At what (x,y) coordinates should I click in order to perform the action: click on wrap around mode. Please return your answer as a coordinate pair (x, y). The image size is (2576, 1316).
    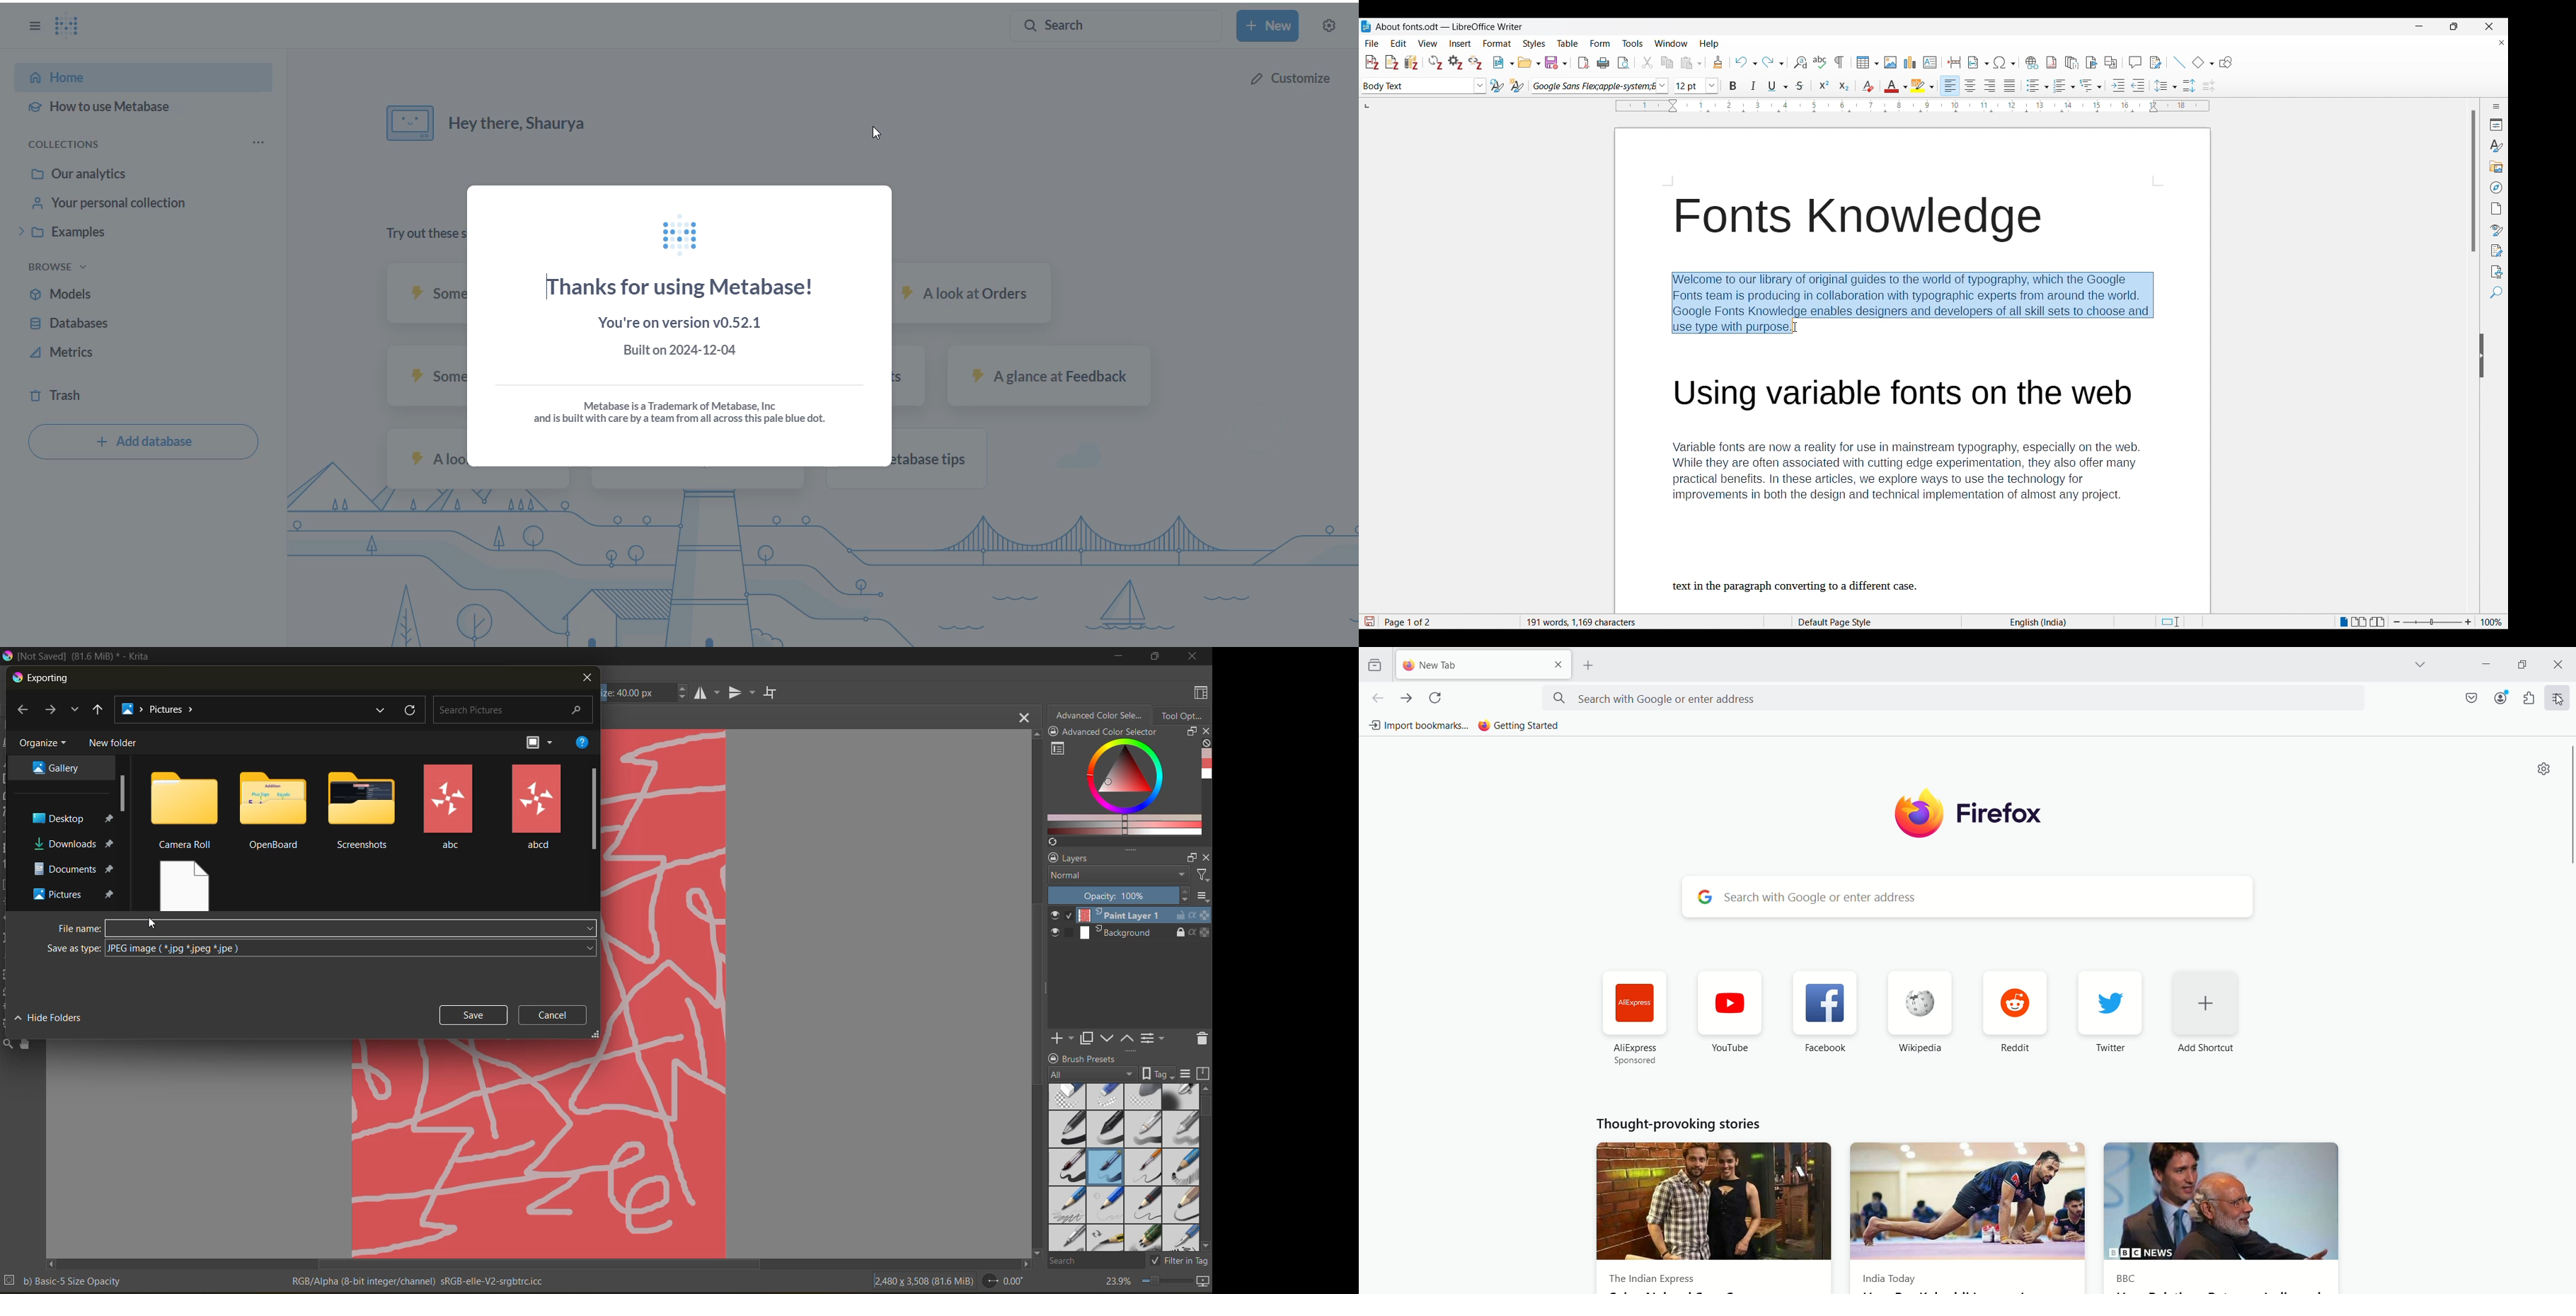
    Looking at the image, I should click on (774, 692).